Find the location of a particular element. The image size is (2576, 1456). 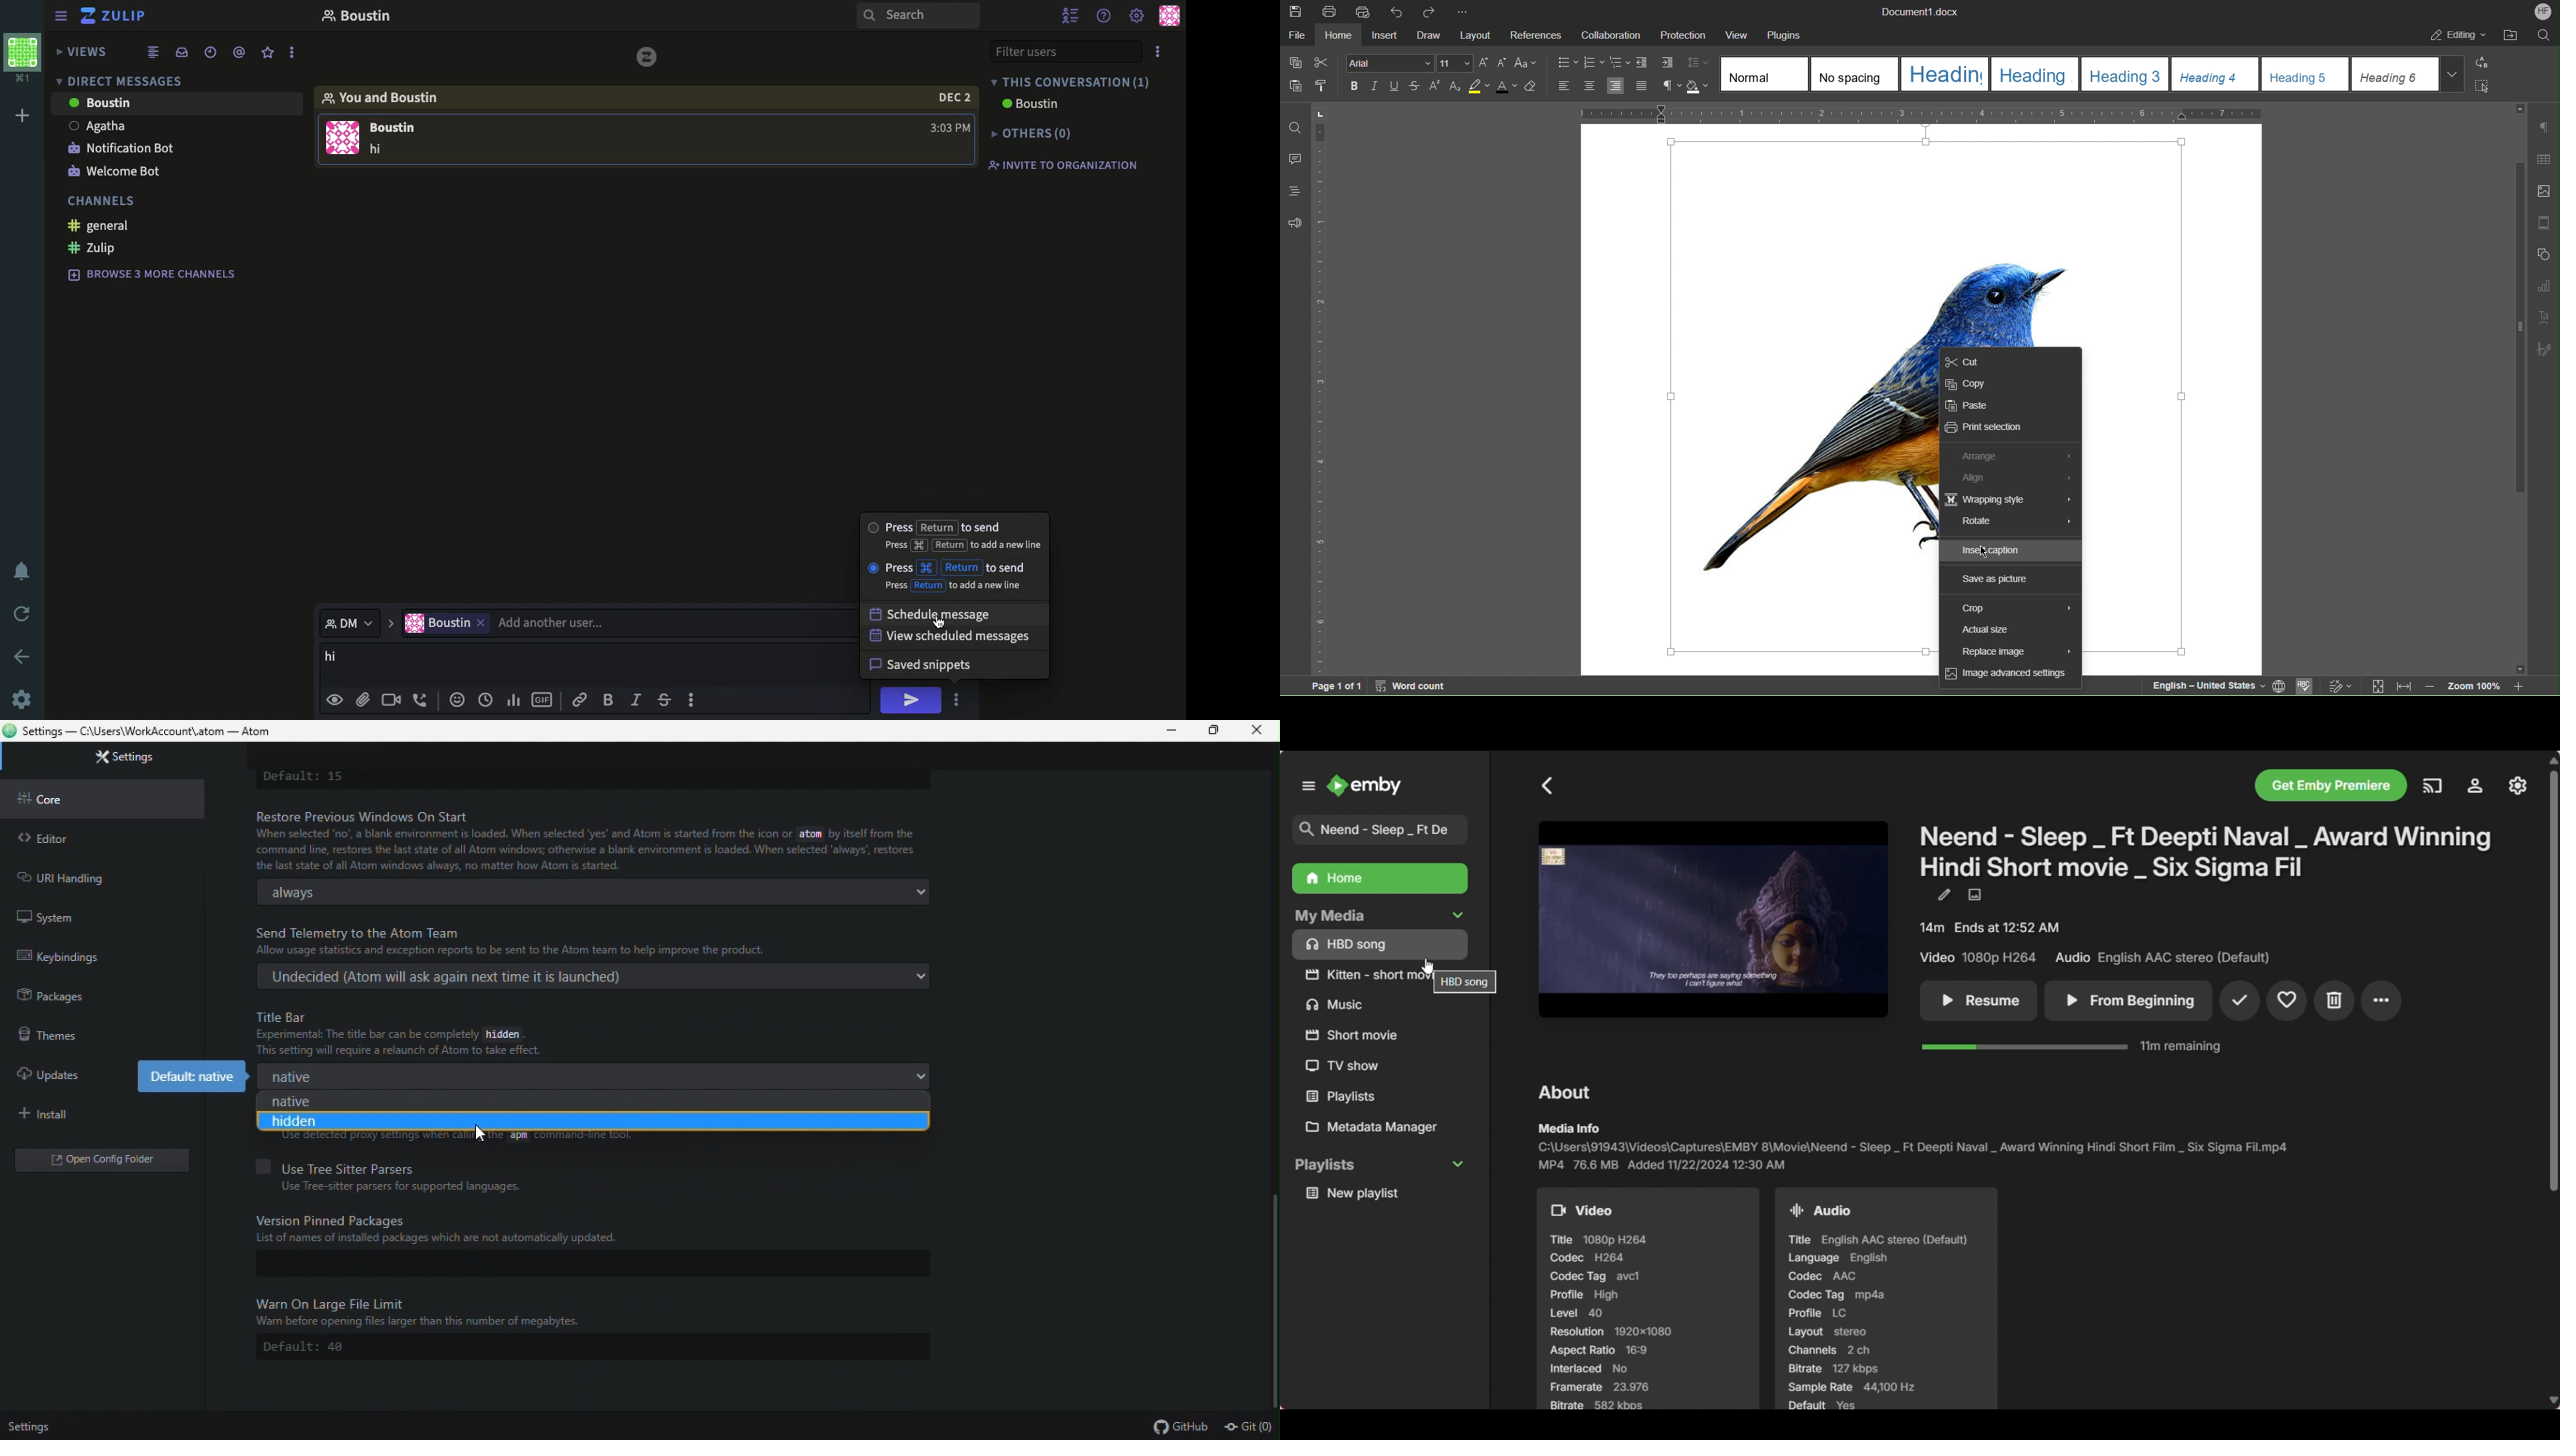

notification  is located at coordinates (24, 571).